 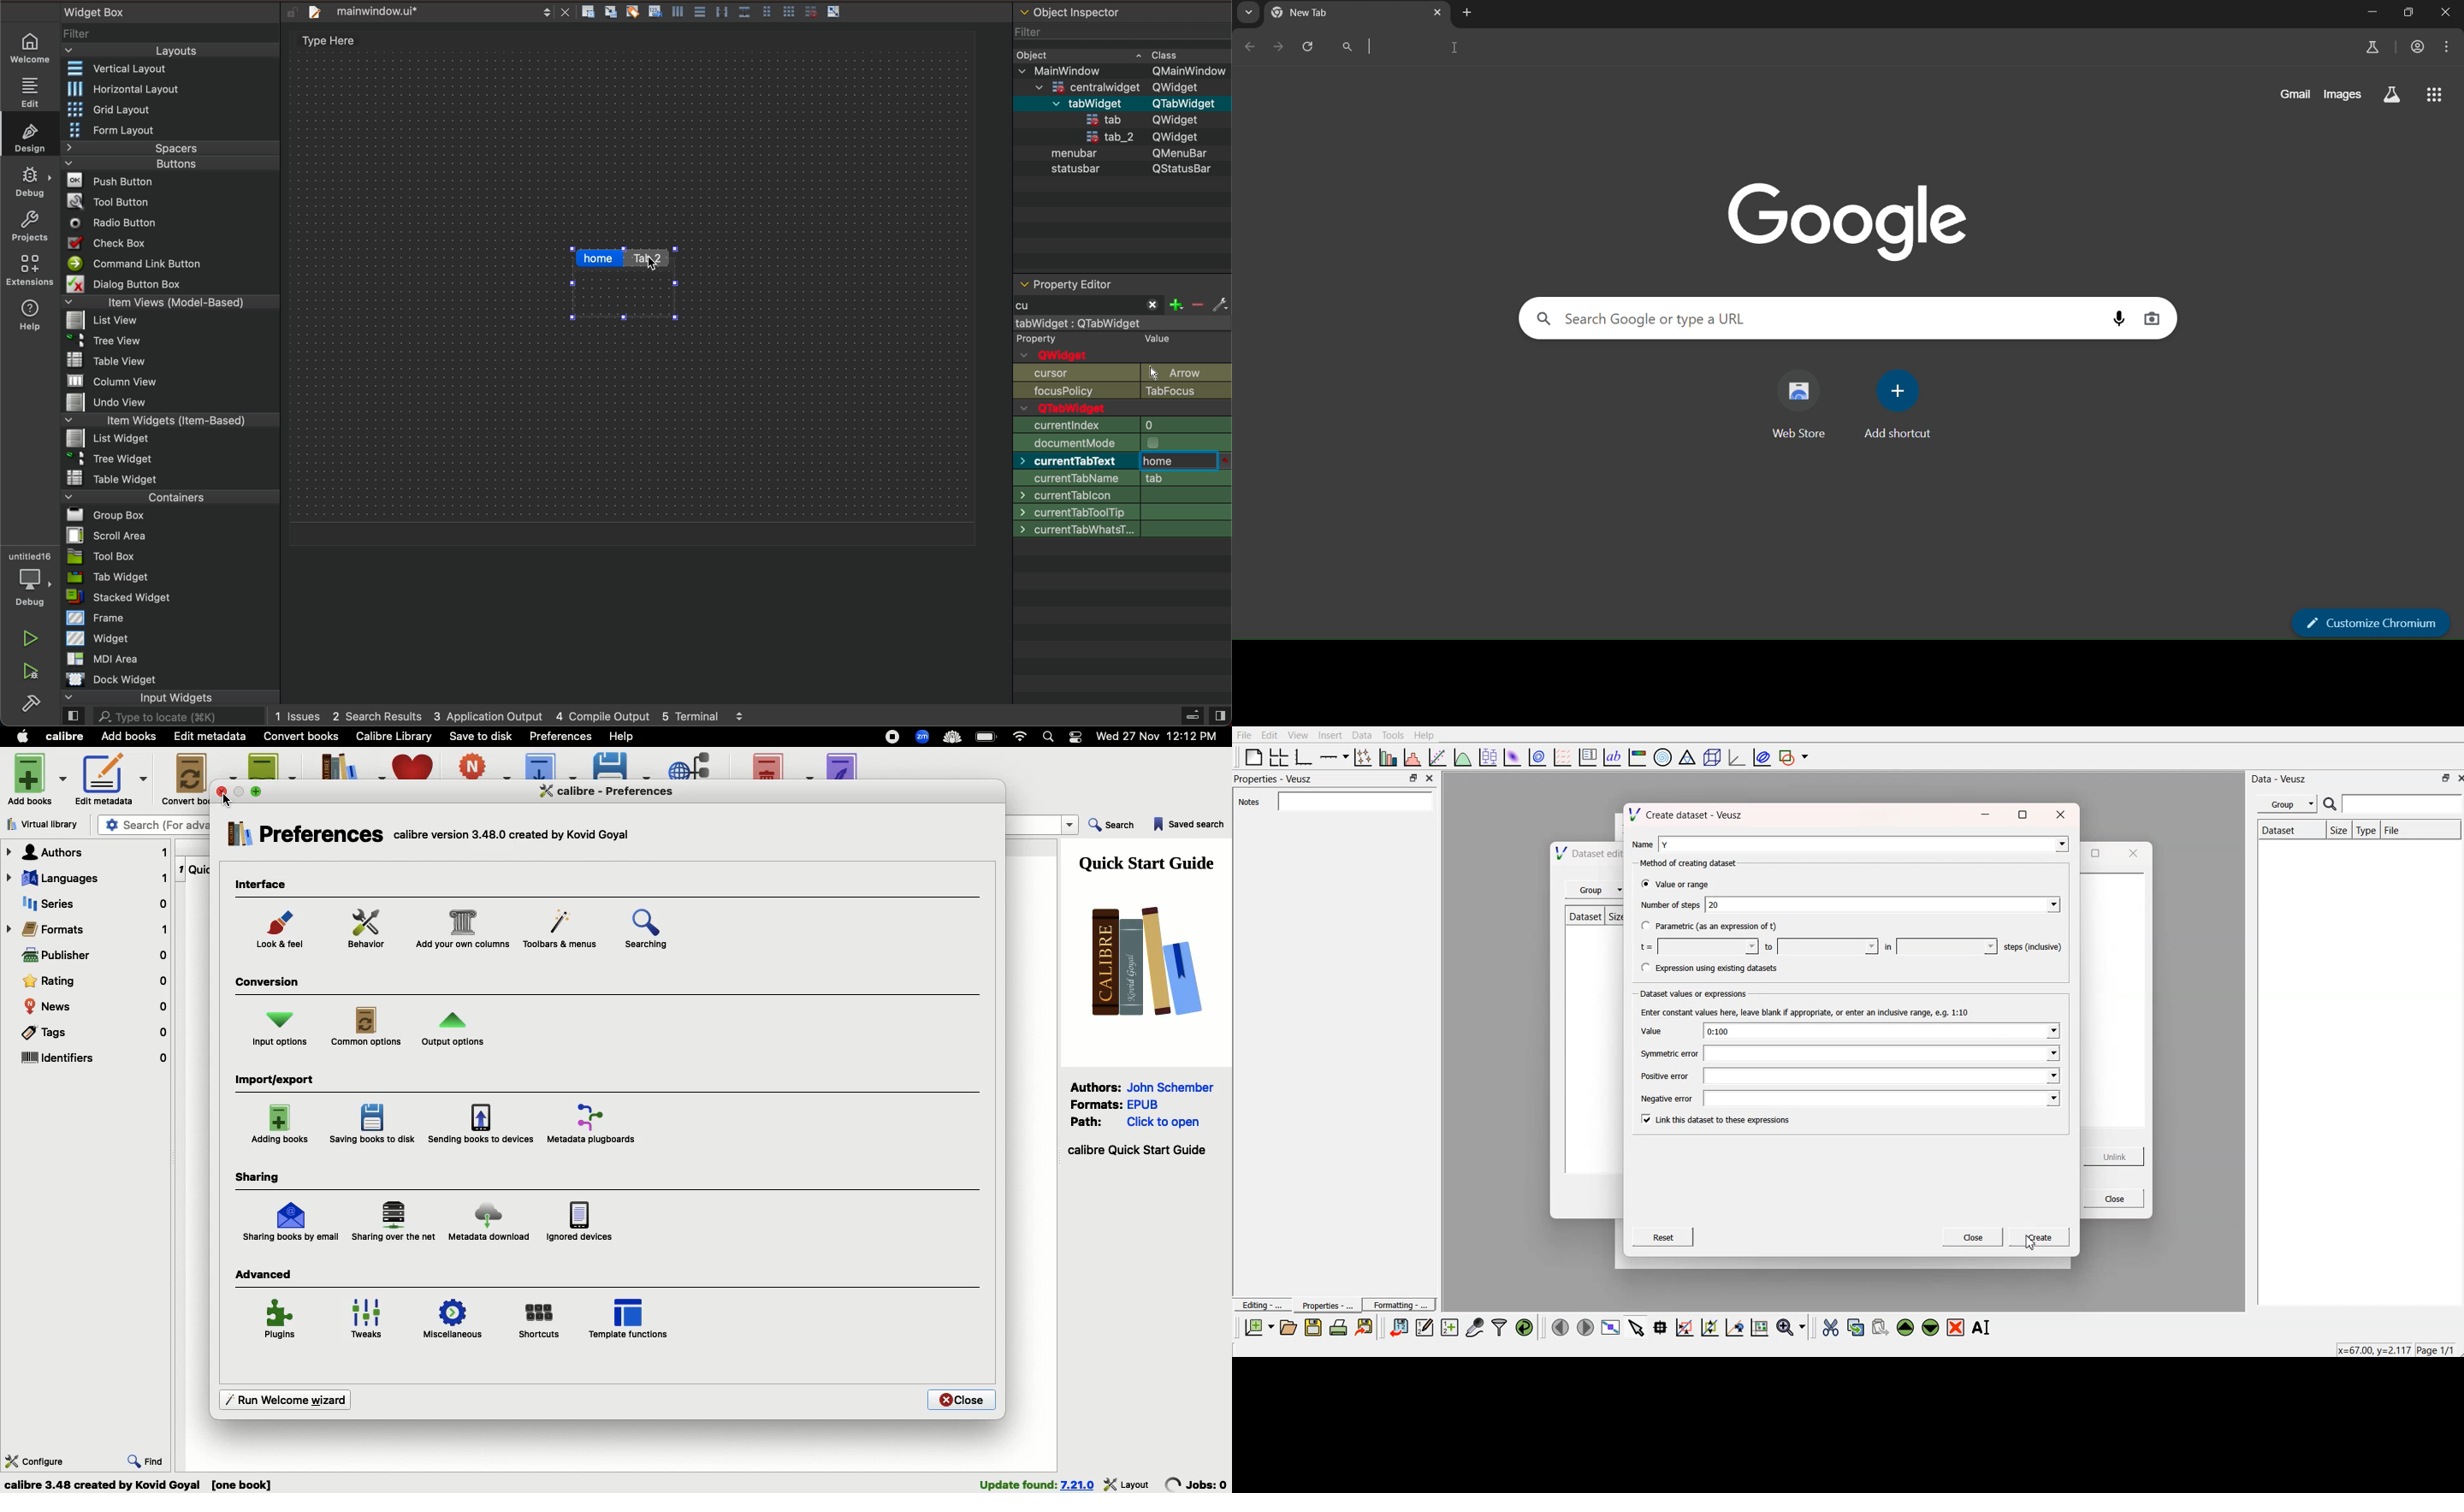 What do you see at coordinates (1686, 813) in the screenshot?
I see `A irae VT
\/ Create dataset - Veusz` at bounding box center [1686, 813].